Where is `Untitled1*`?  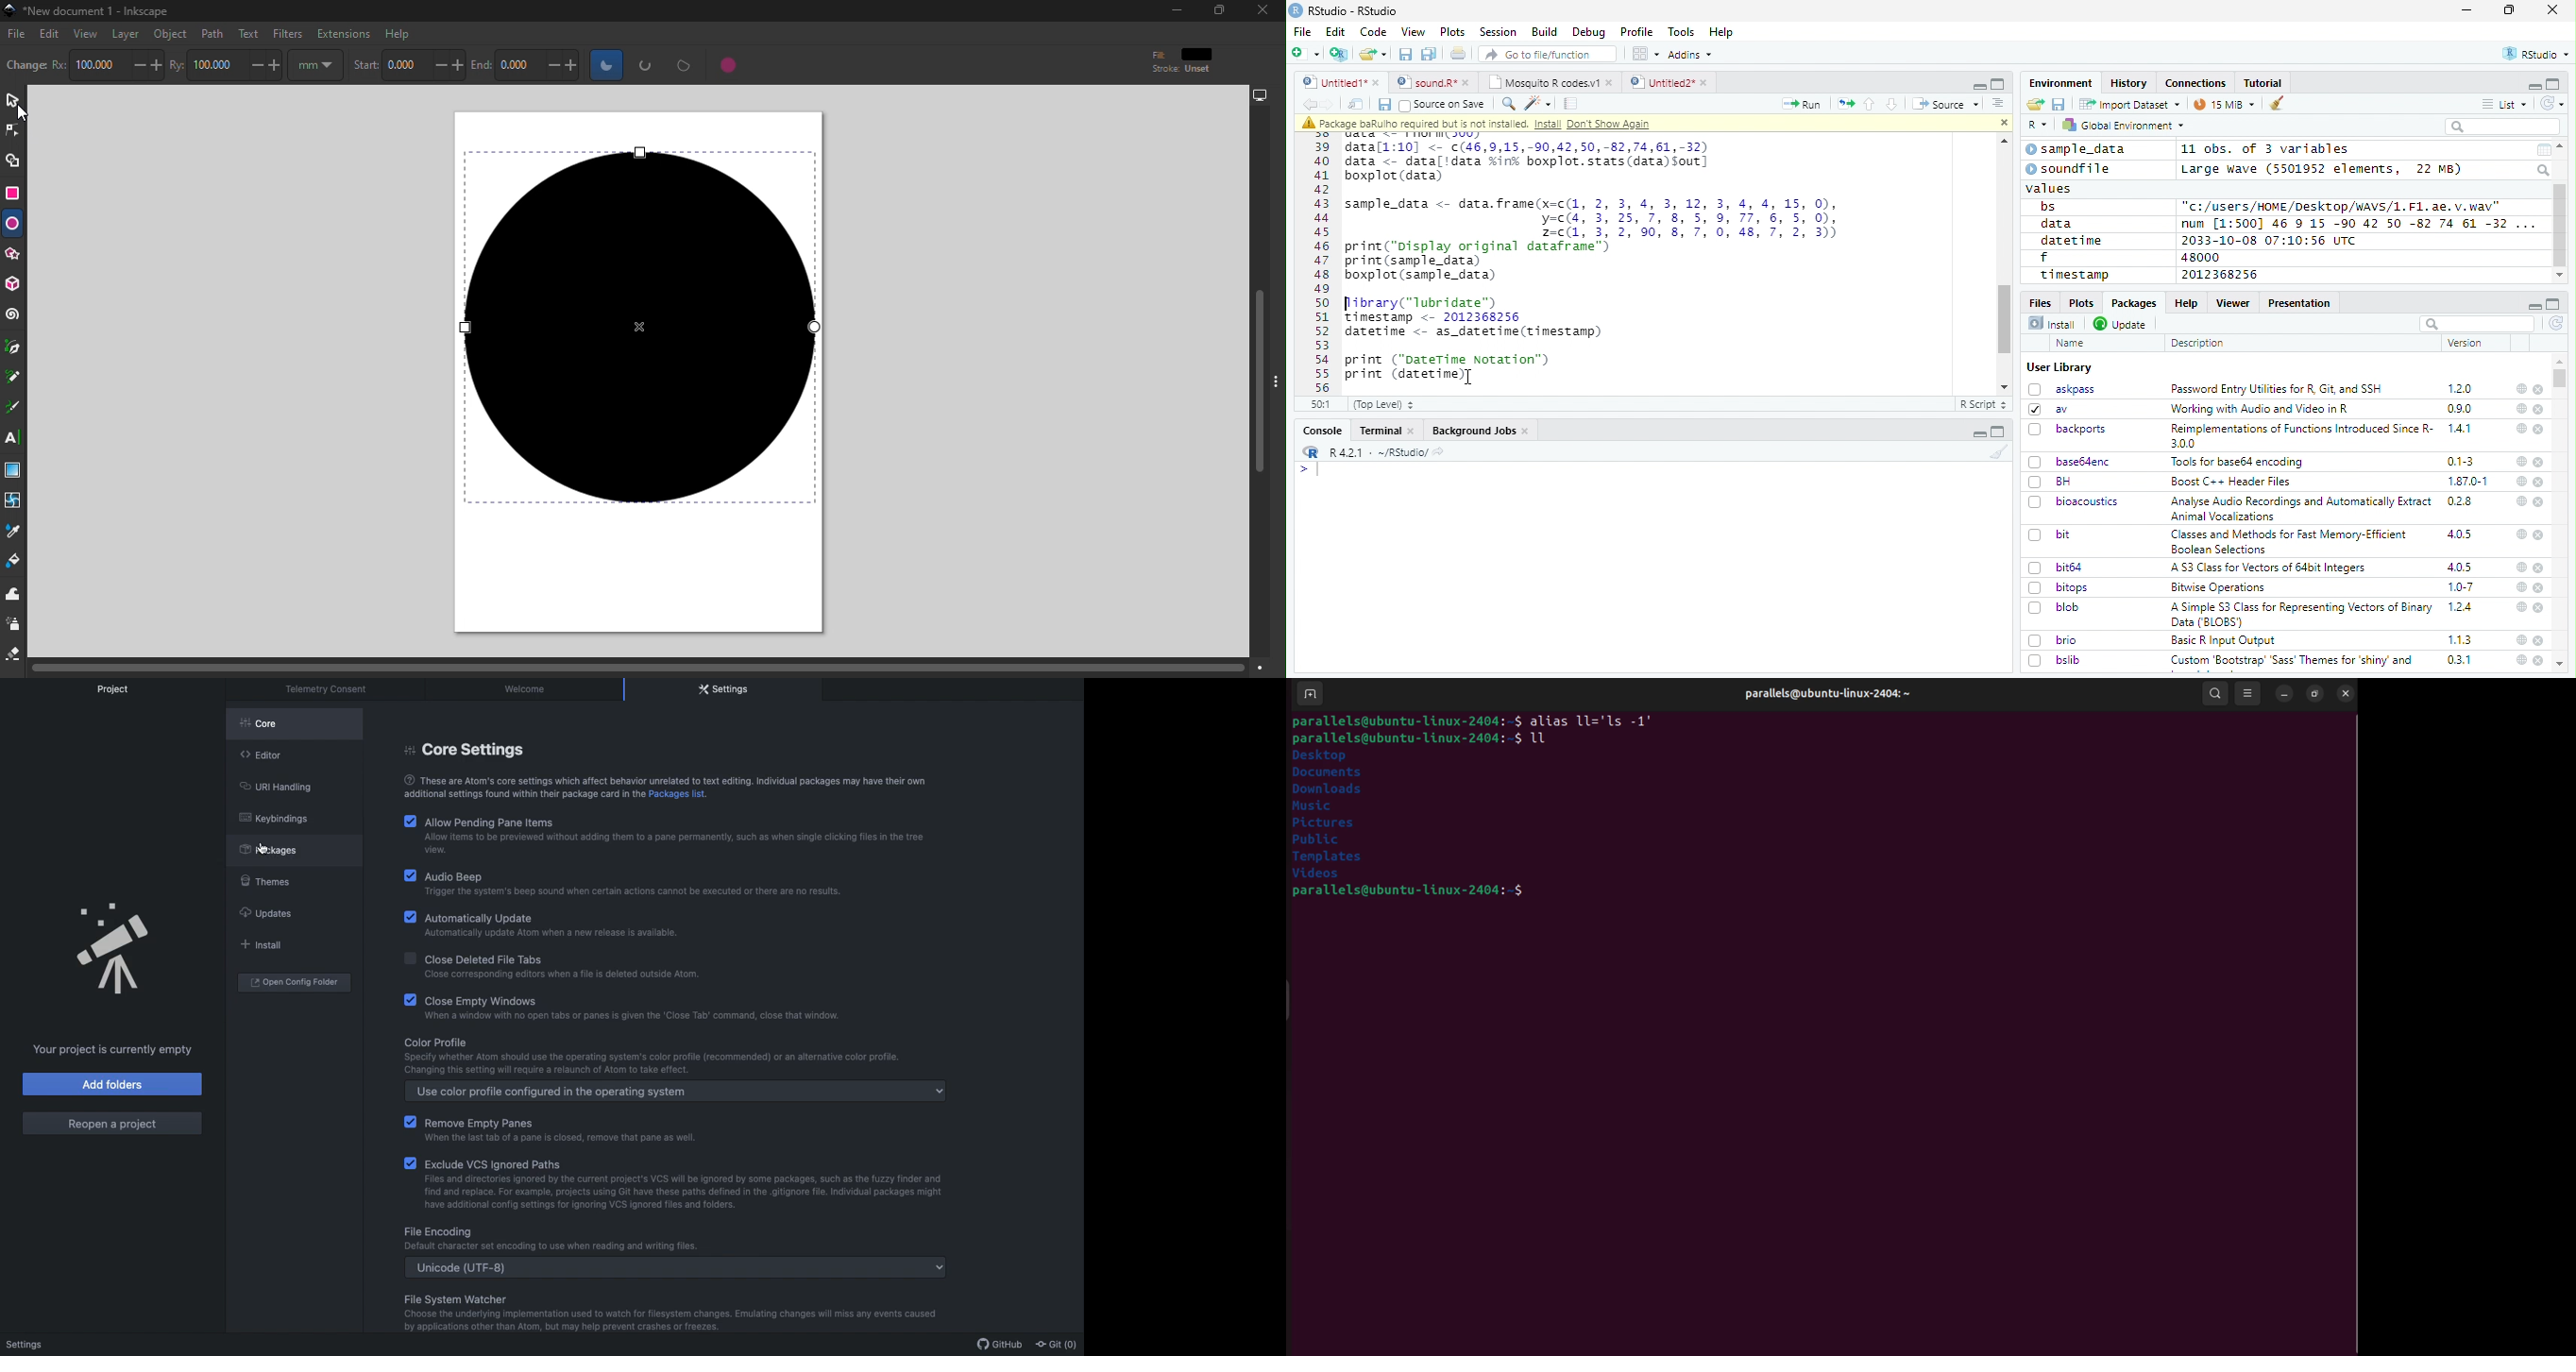 Untitled1* is located at coordinates (1340, 83).